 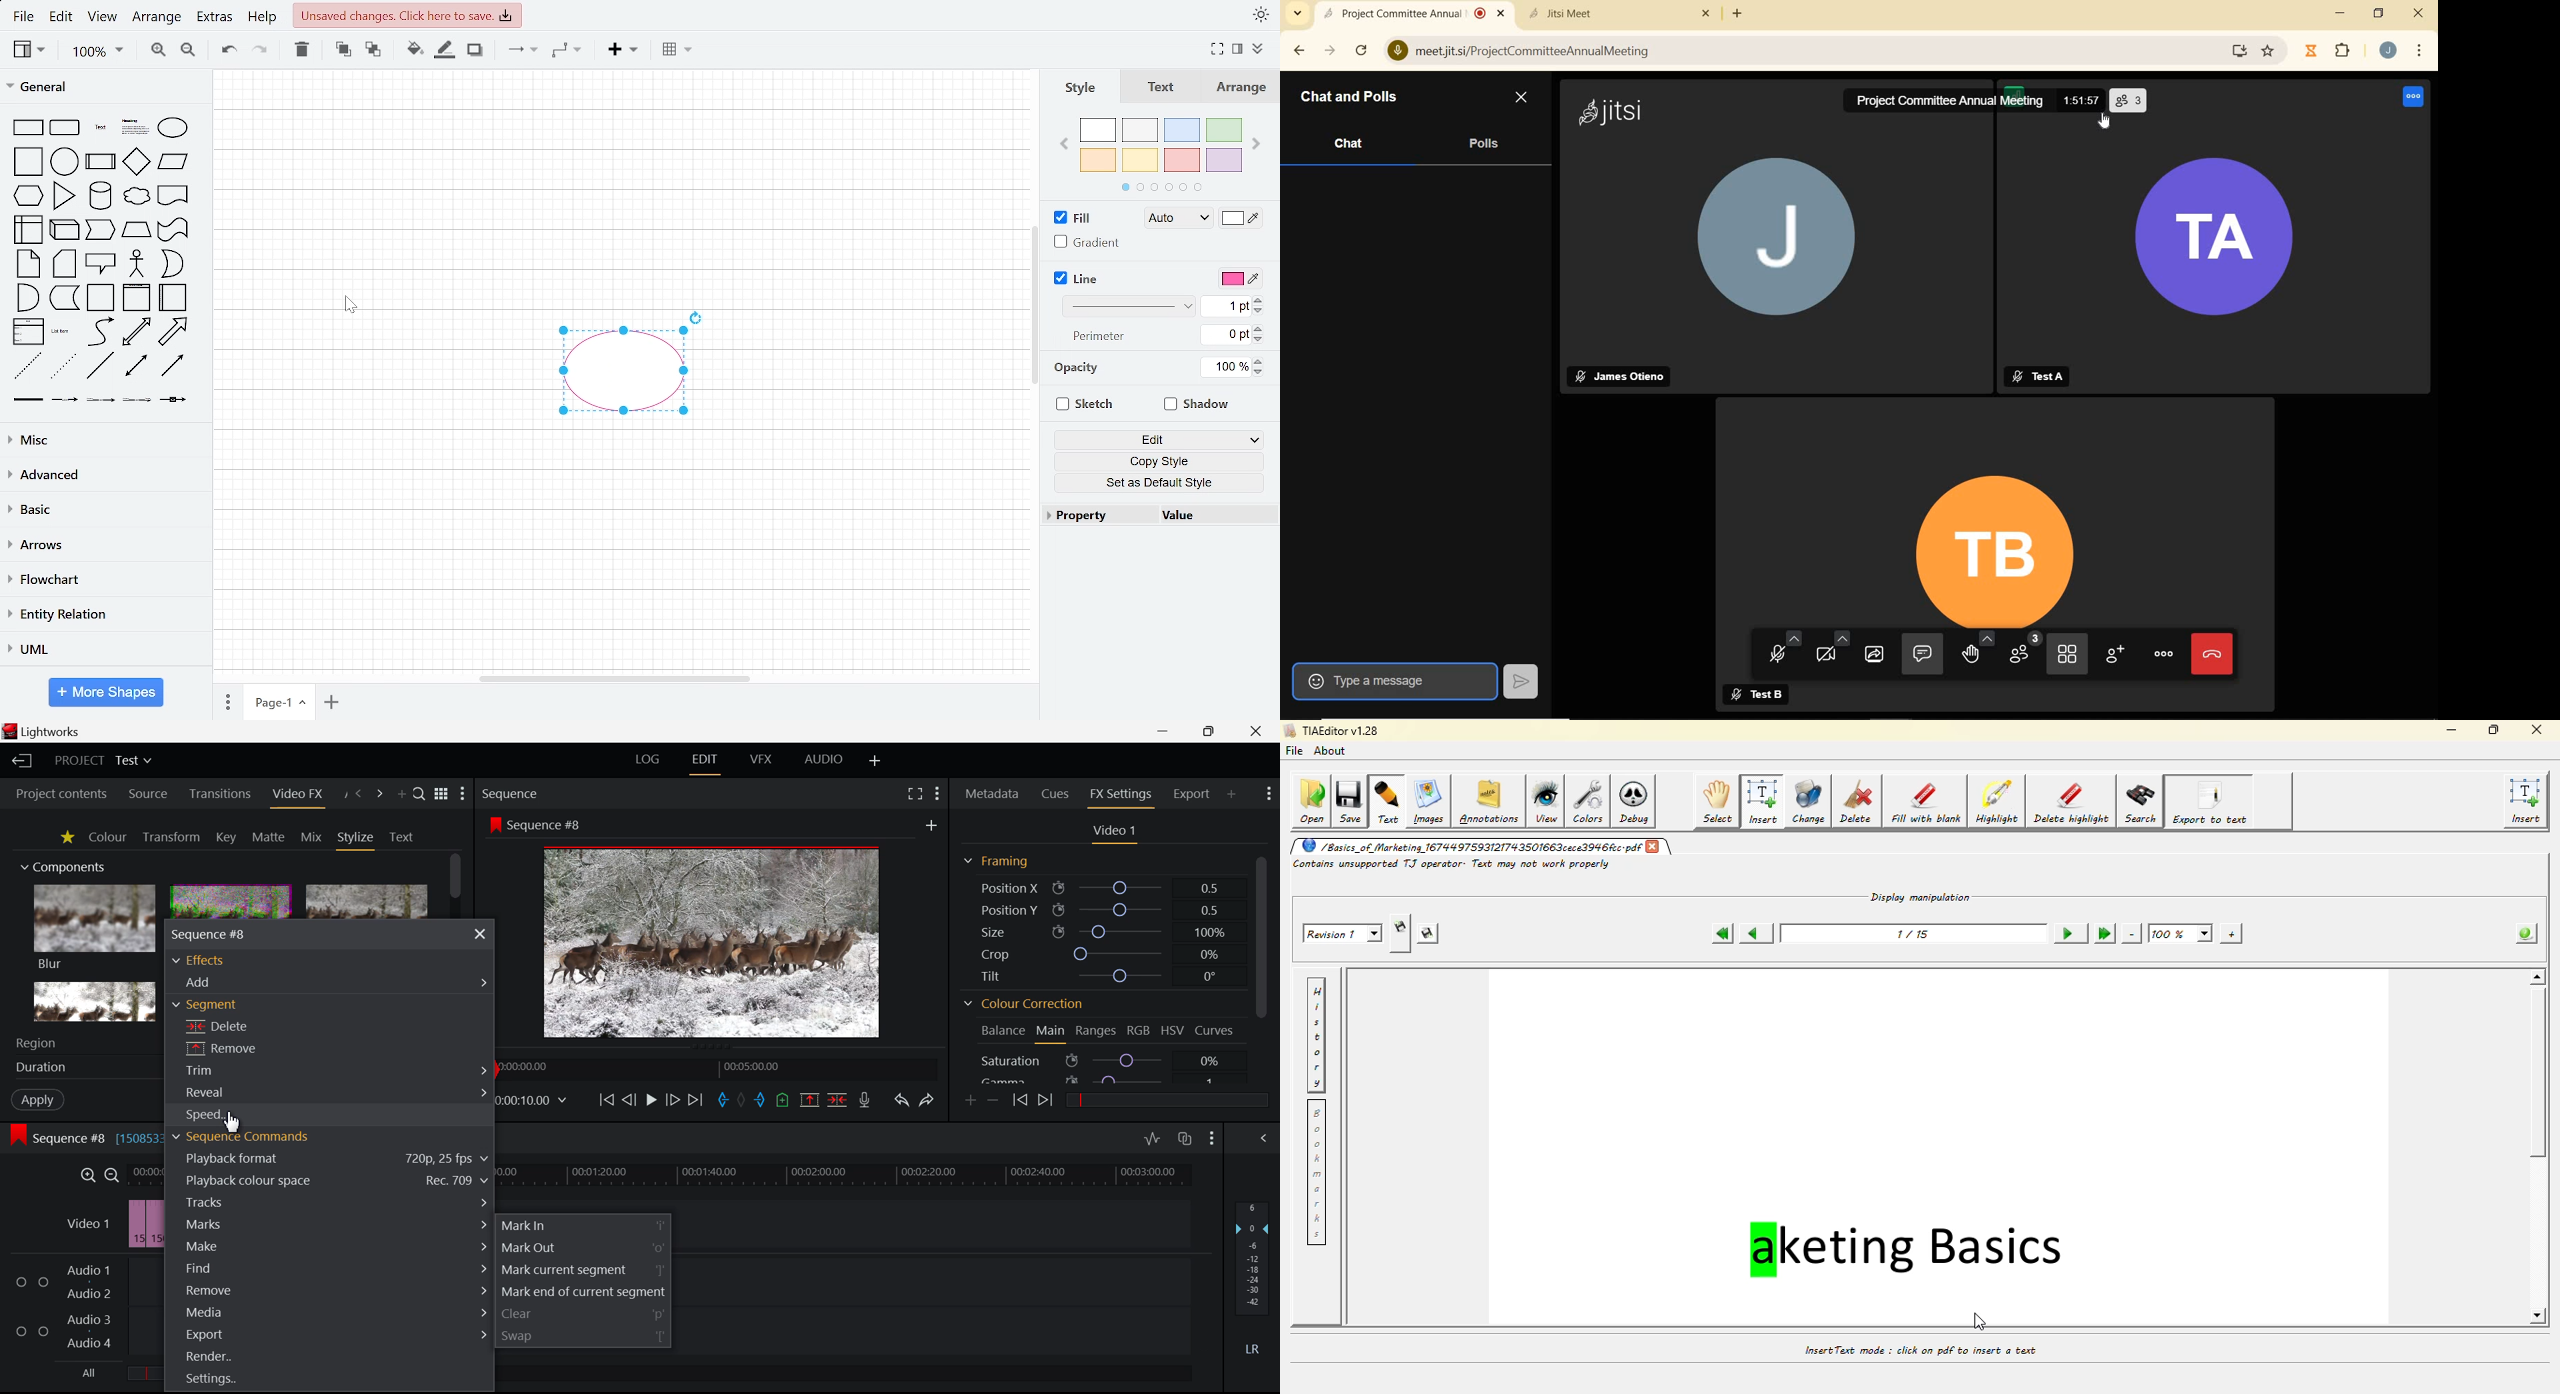 I want to click on Previous Panel, so click(x=359, y=794).